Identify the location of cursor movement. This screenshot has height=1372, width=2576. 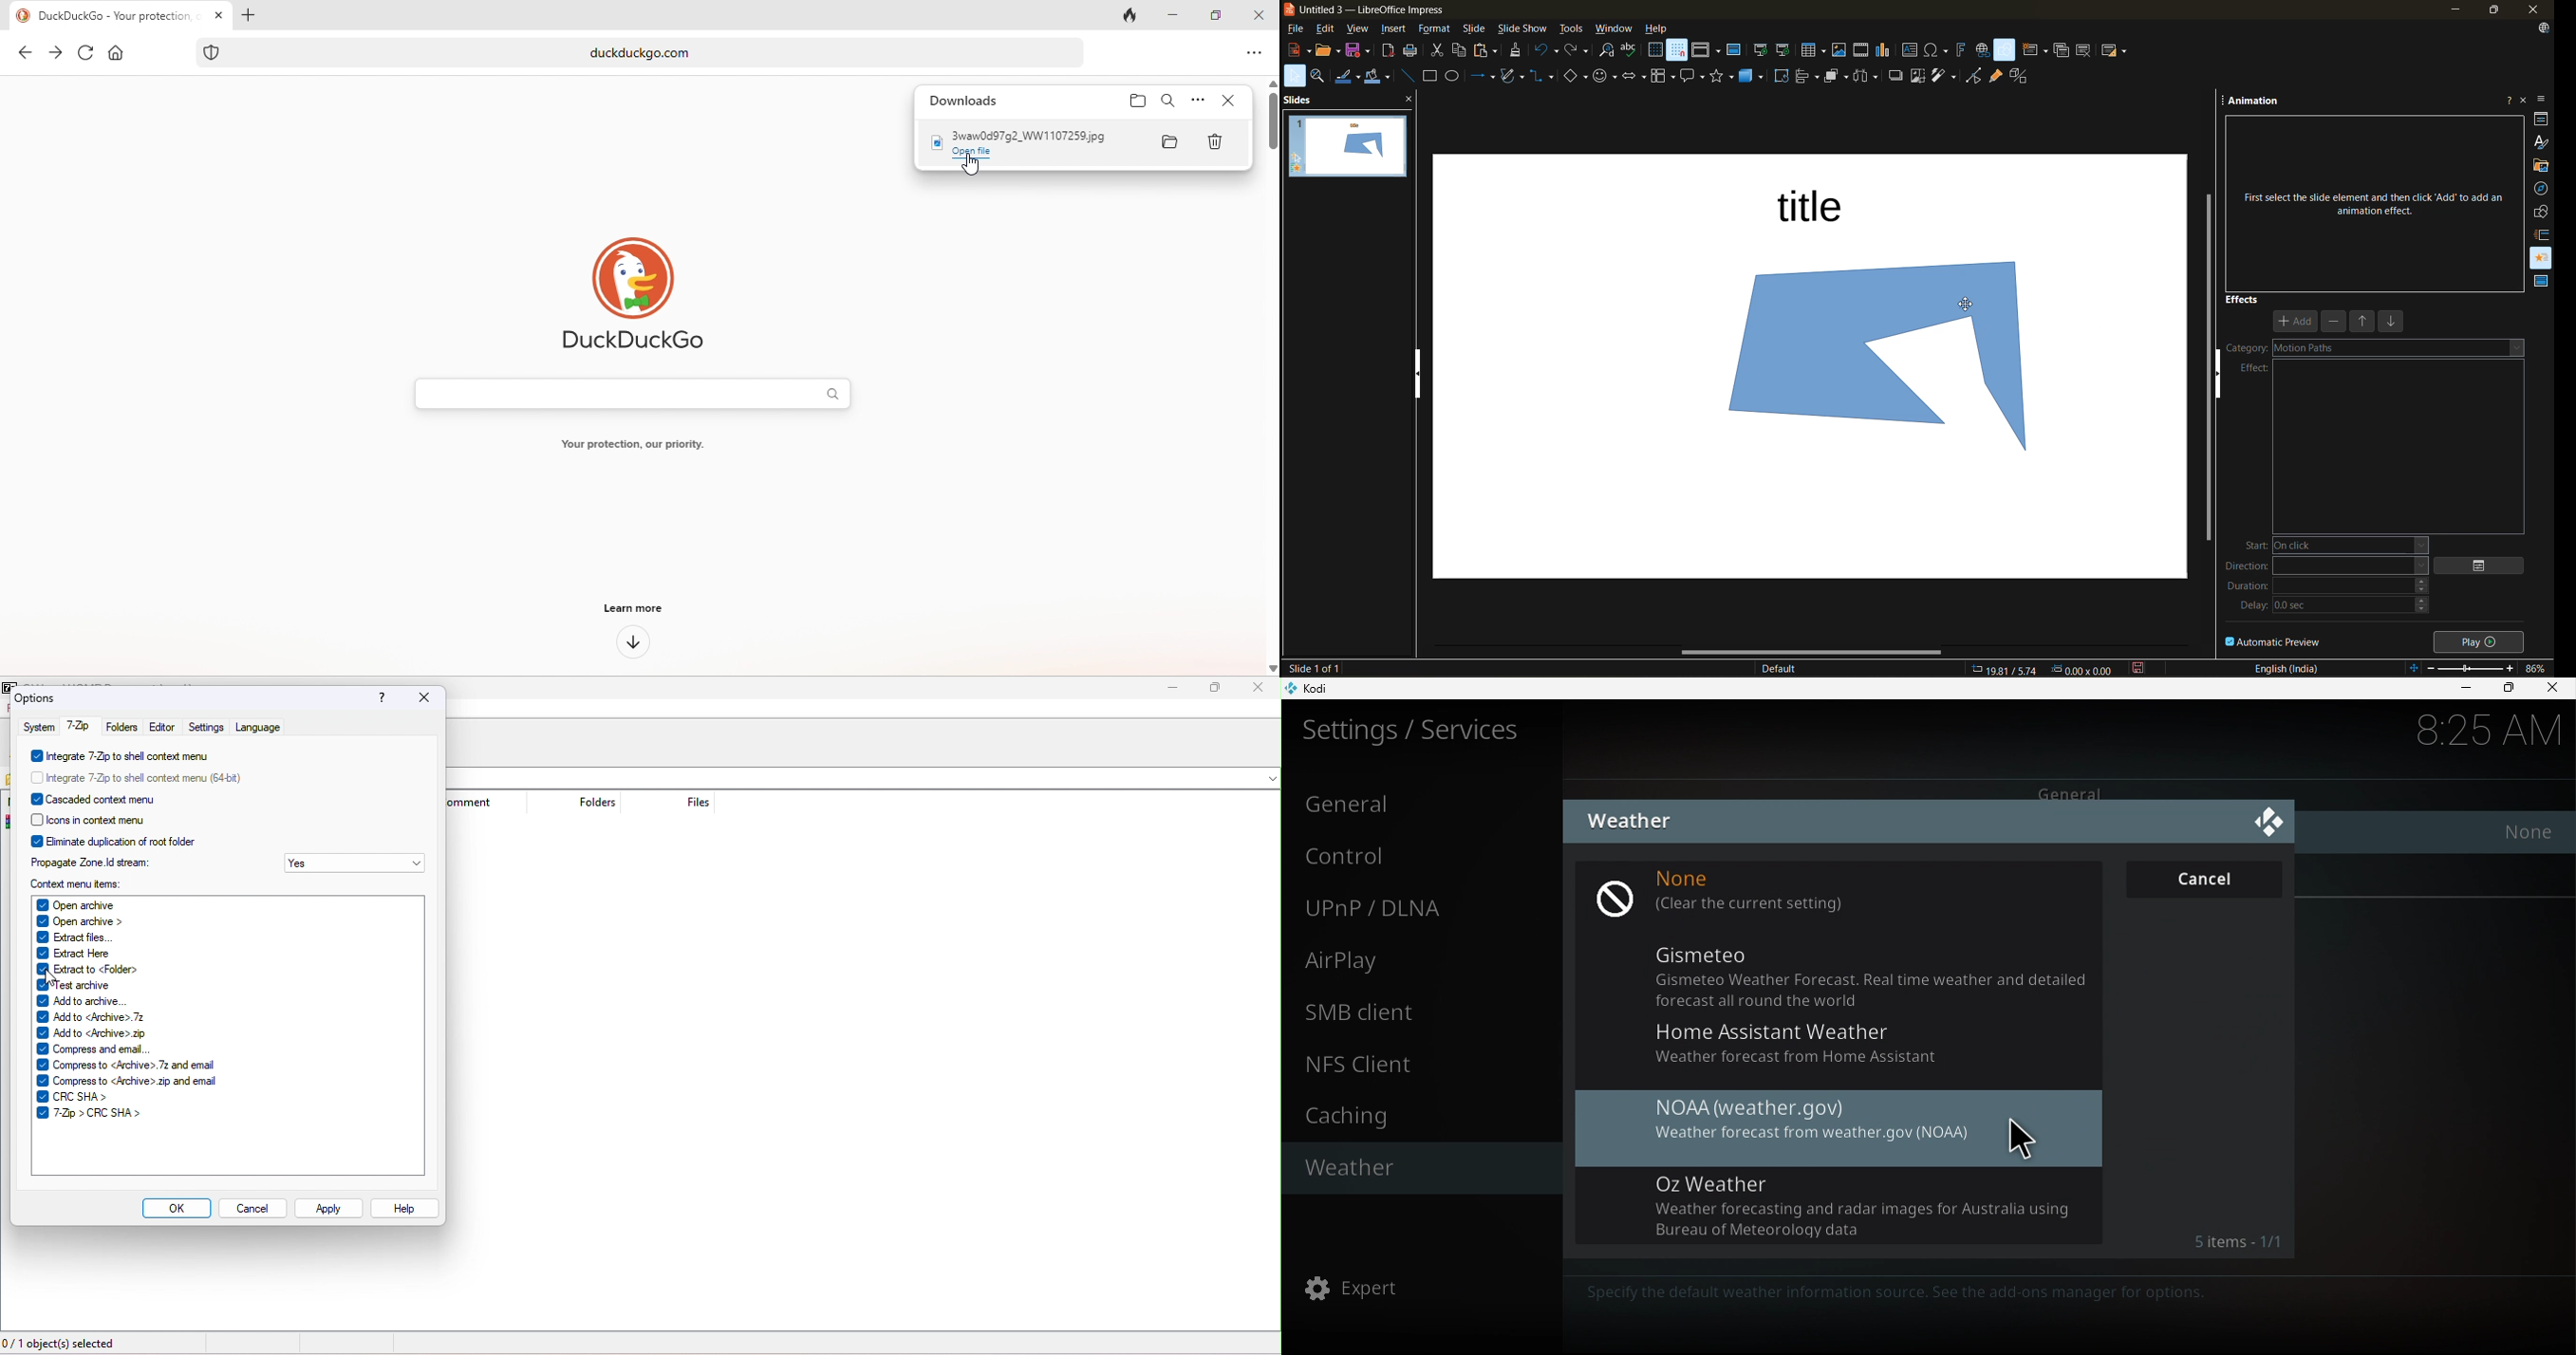
(971, 168).